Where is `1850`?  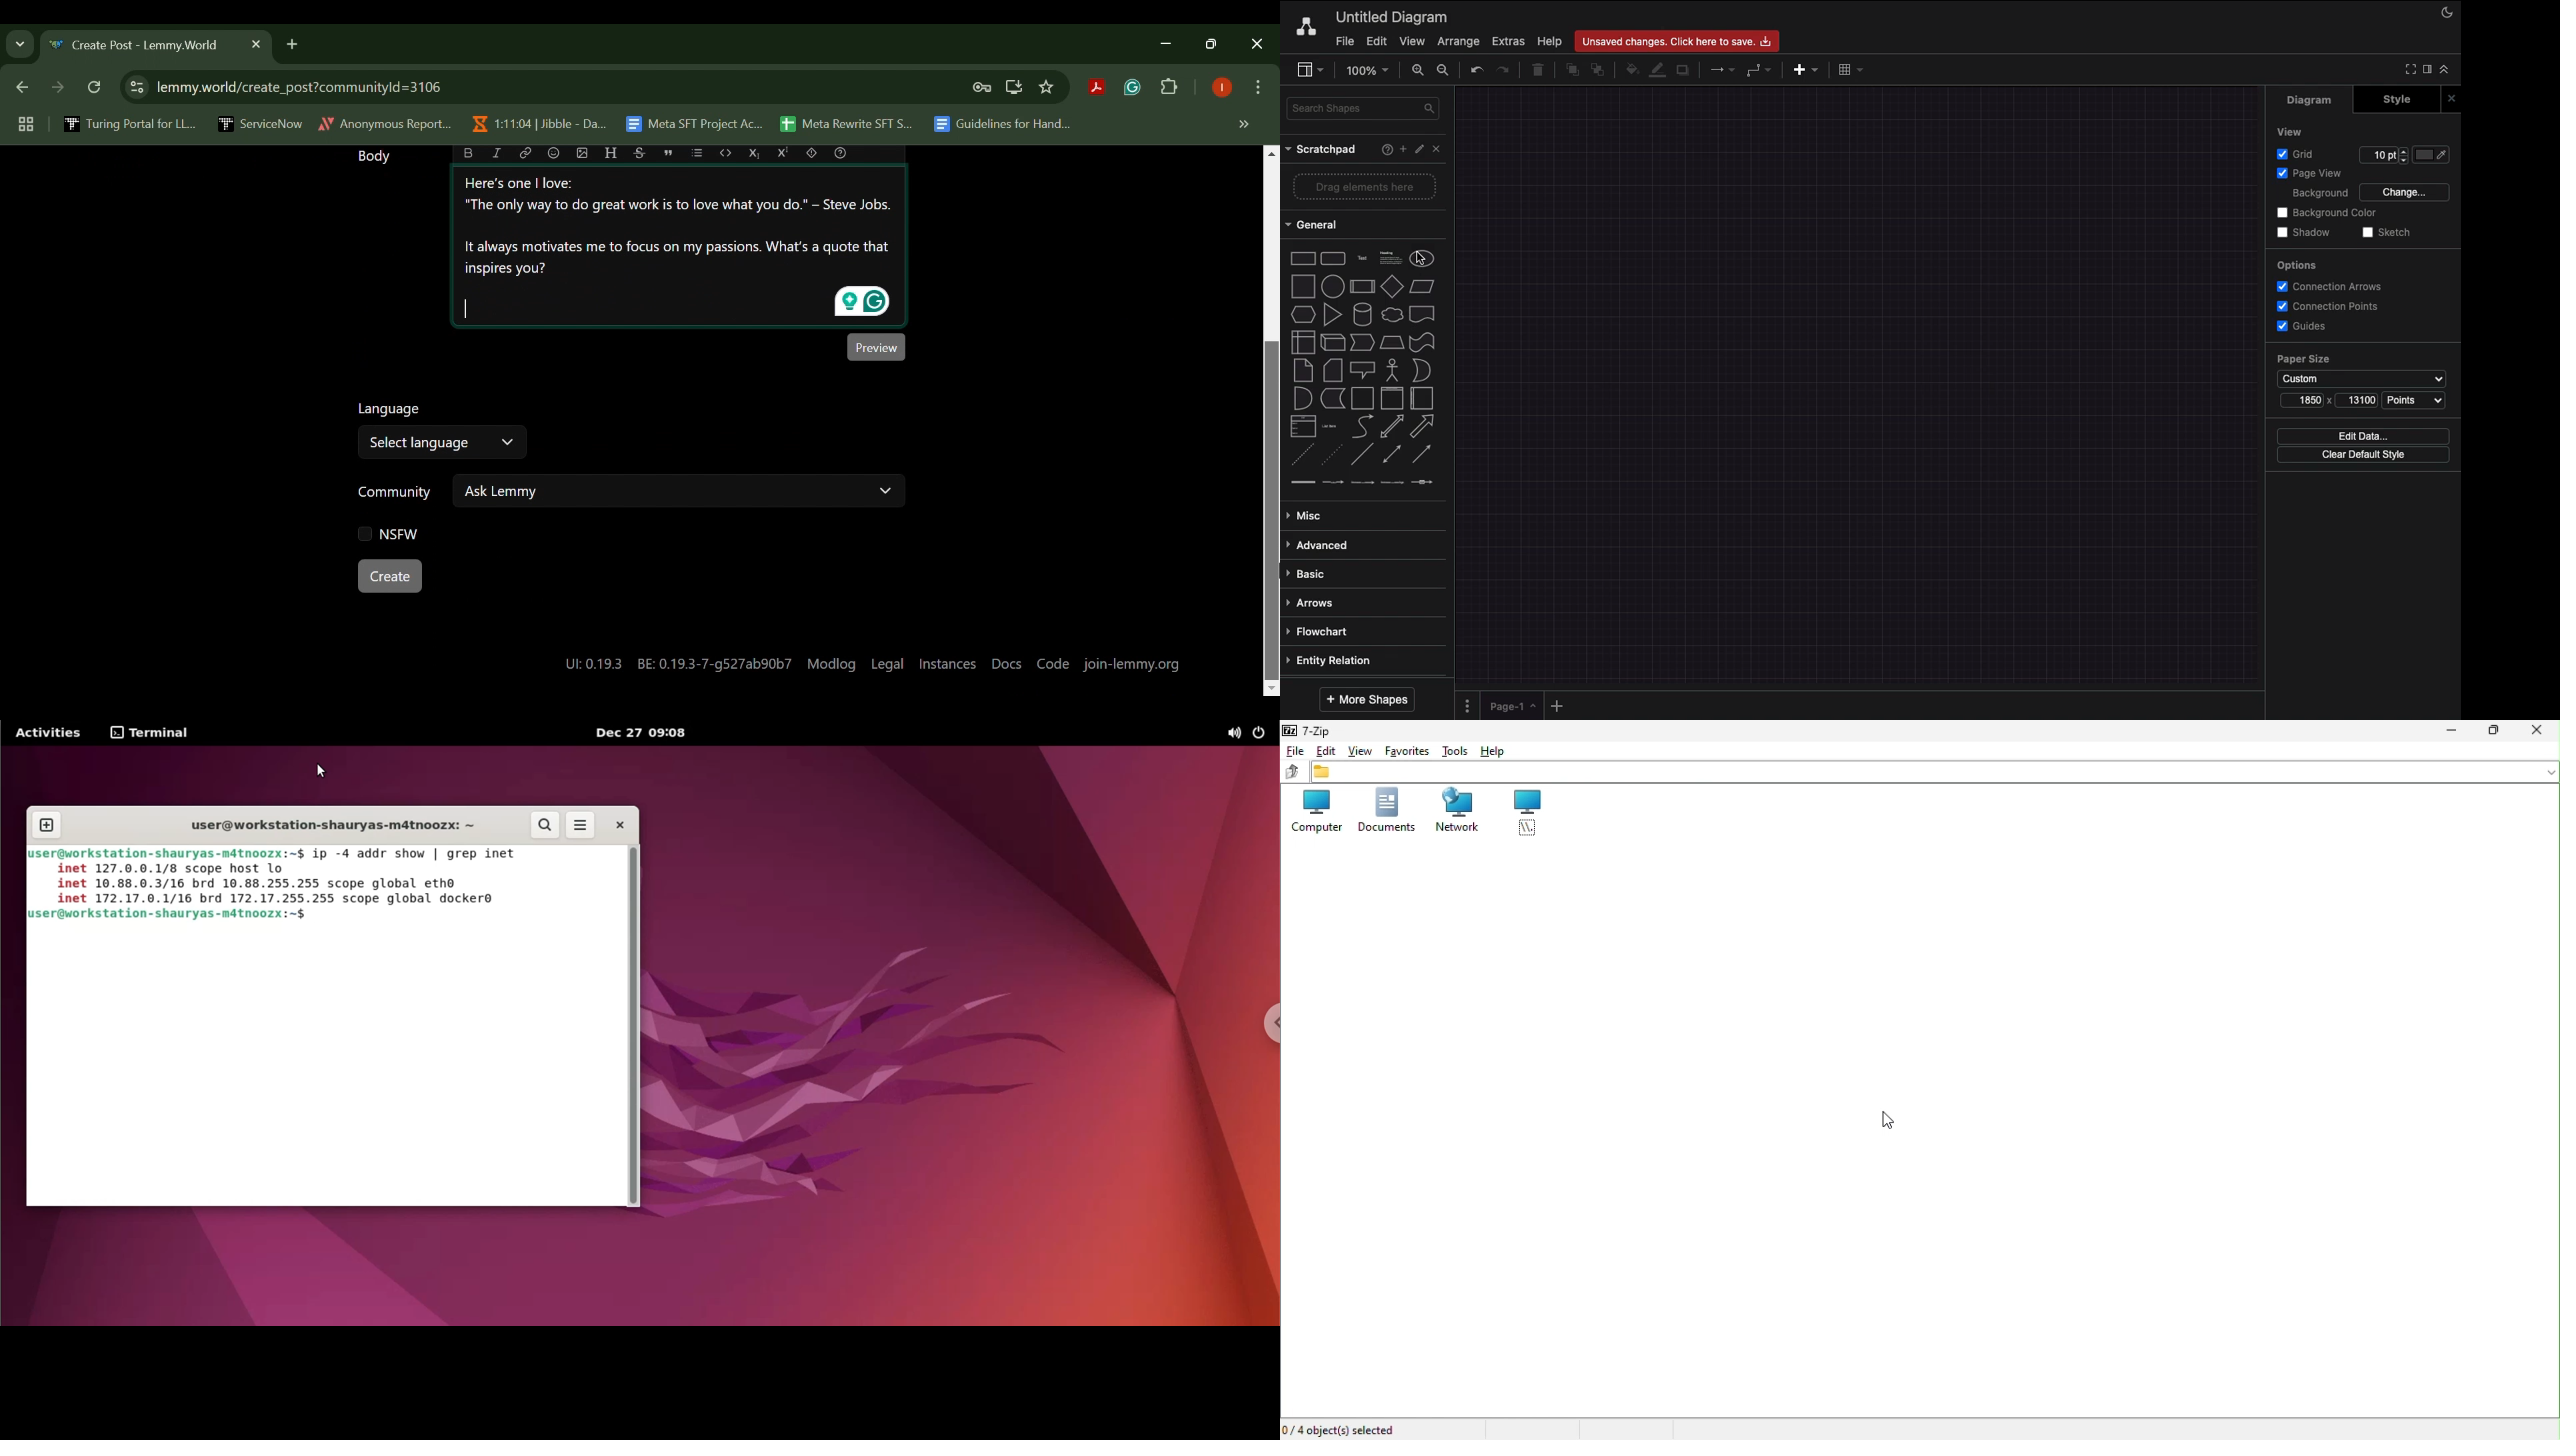 1850 is located at coordinates (2299, 399).